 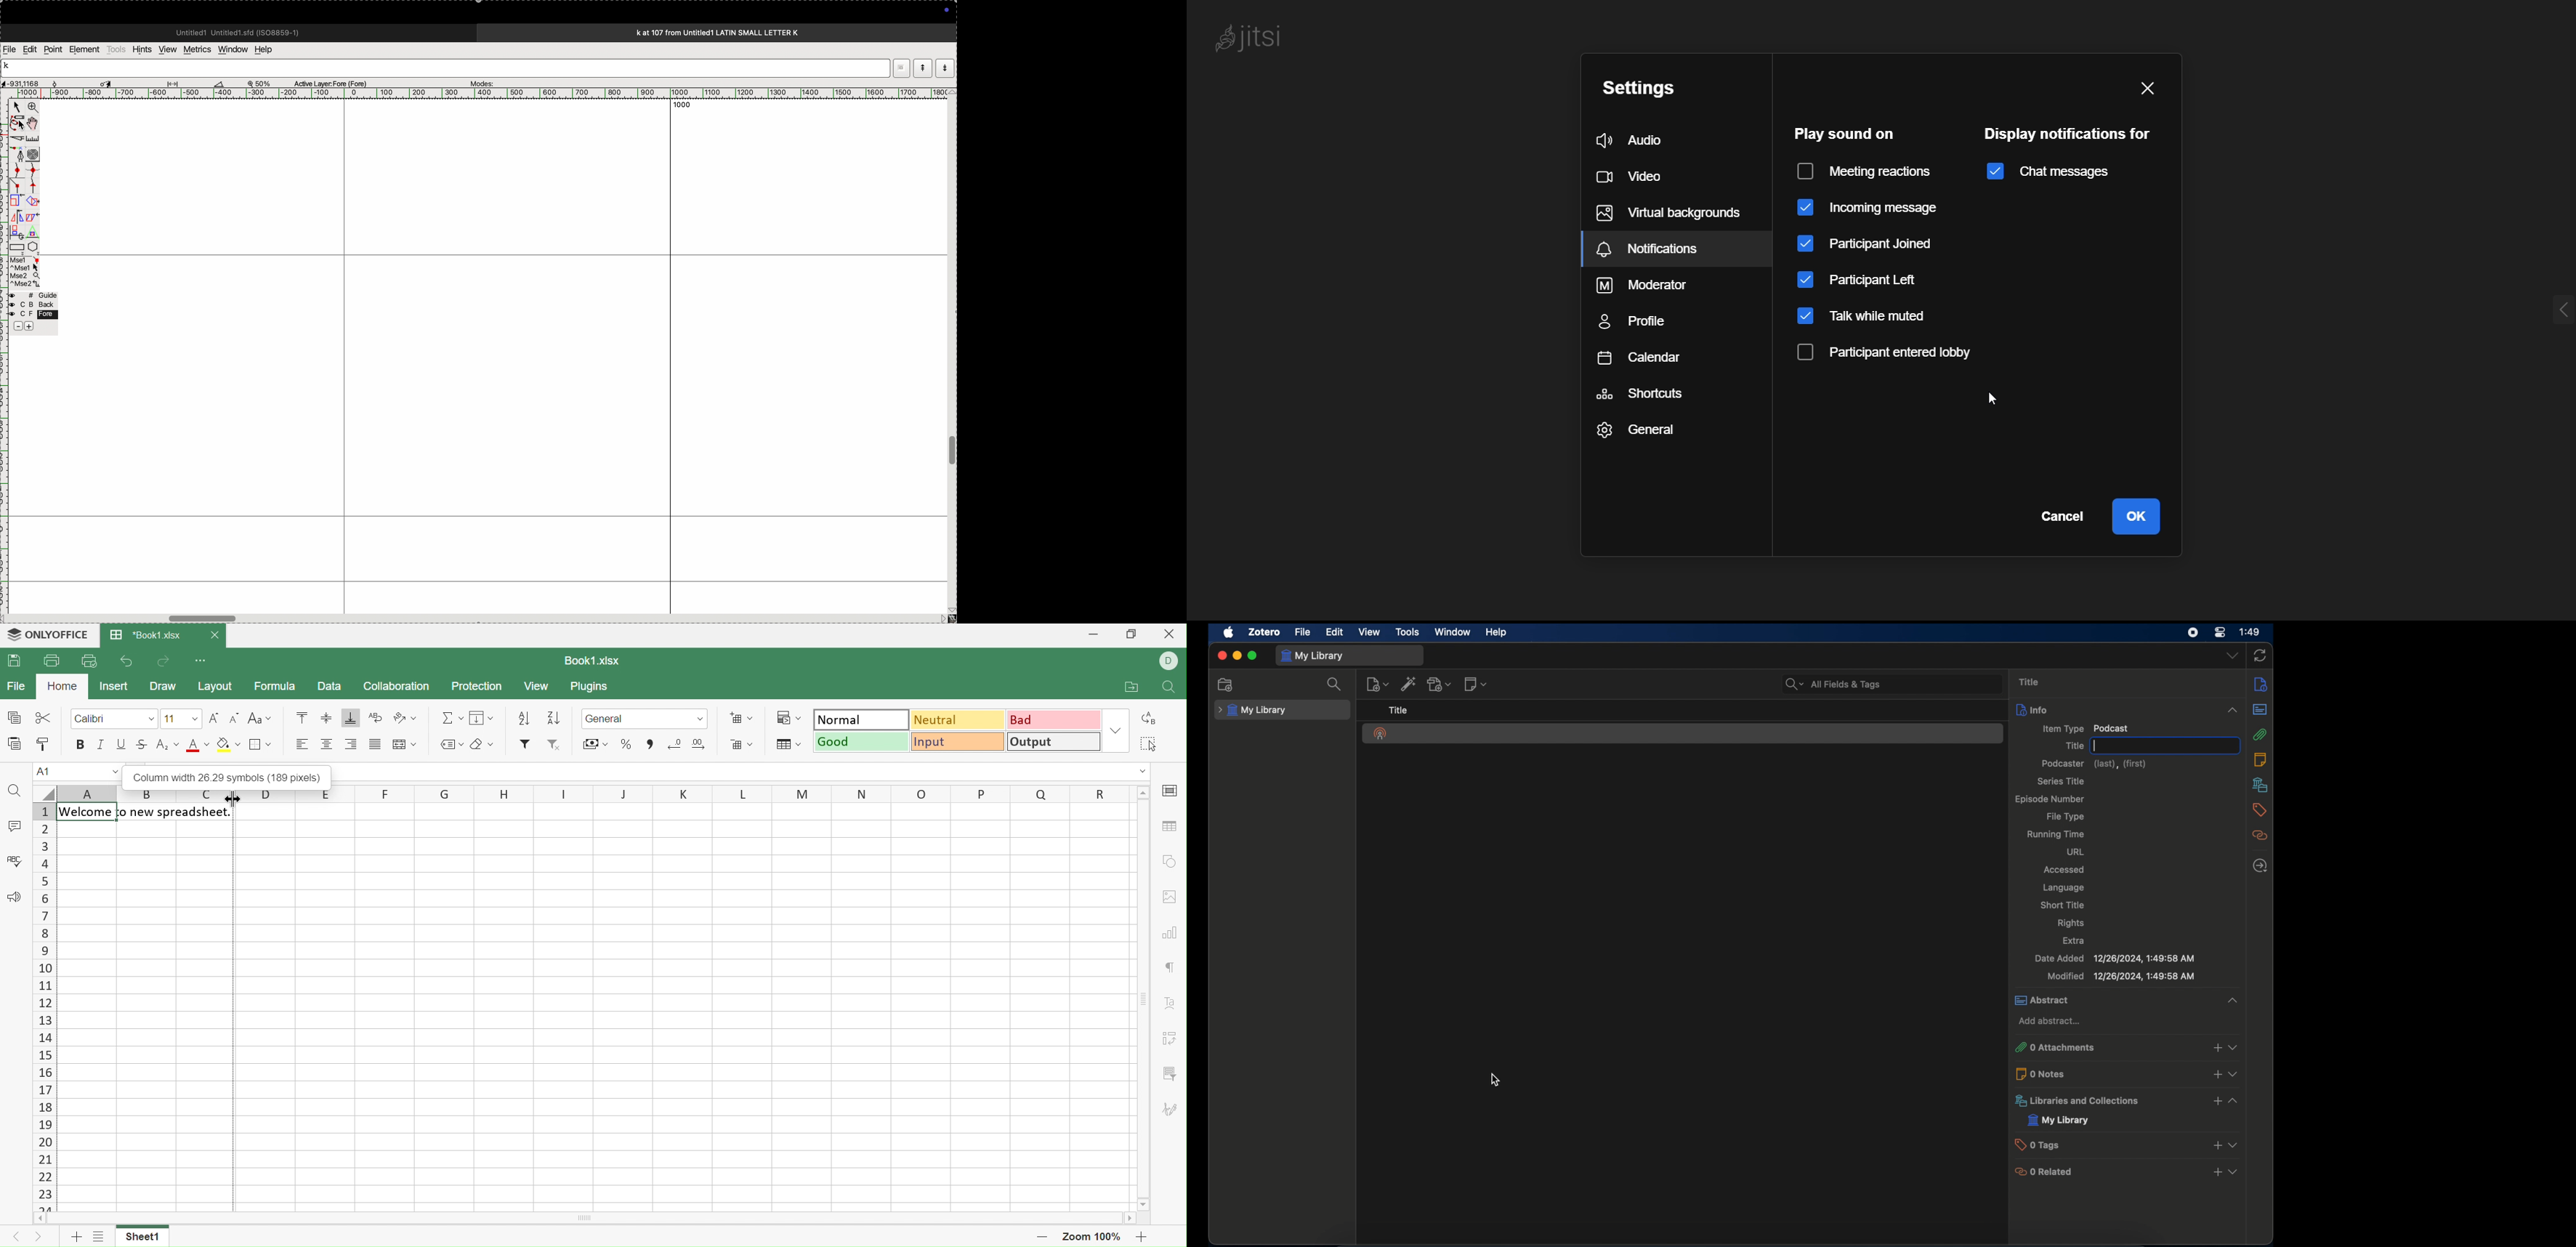 I want to click on Draw, so click(x=164, y=687).